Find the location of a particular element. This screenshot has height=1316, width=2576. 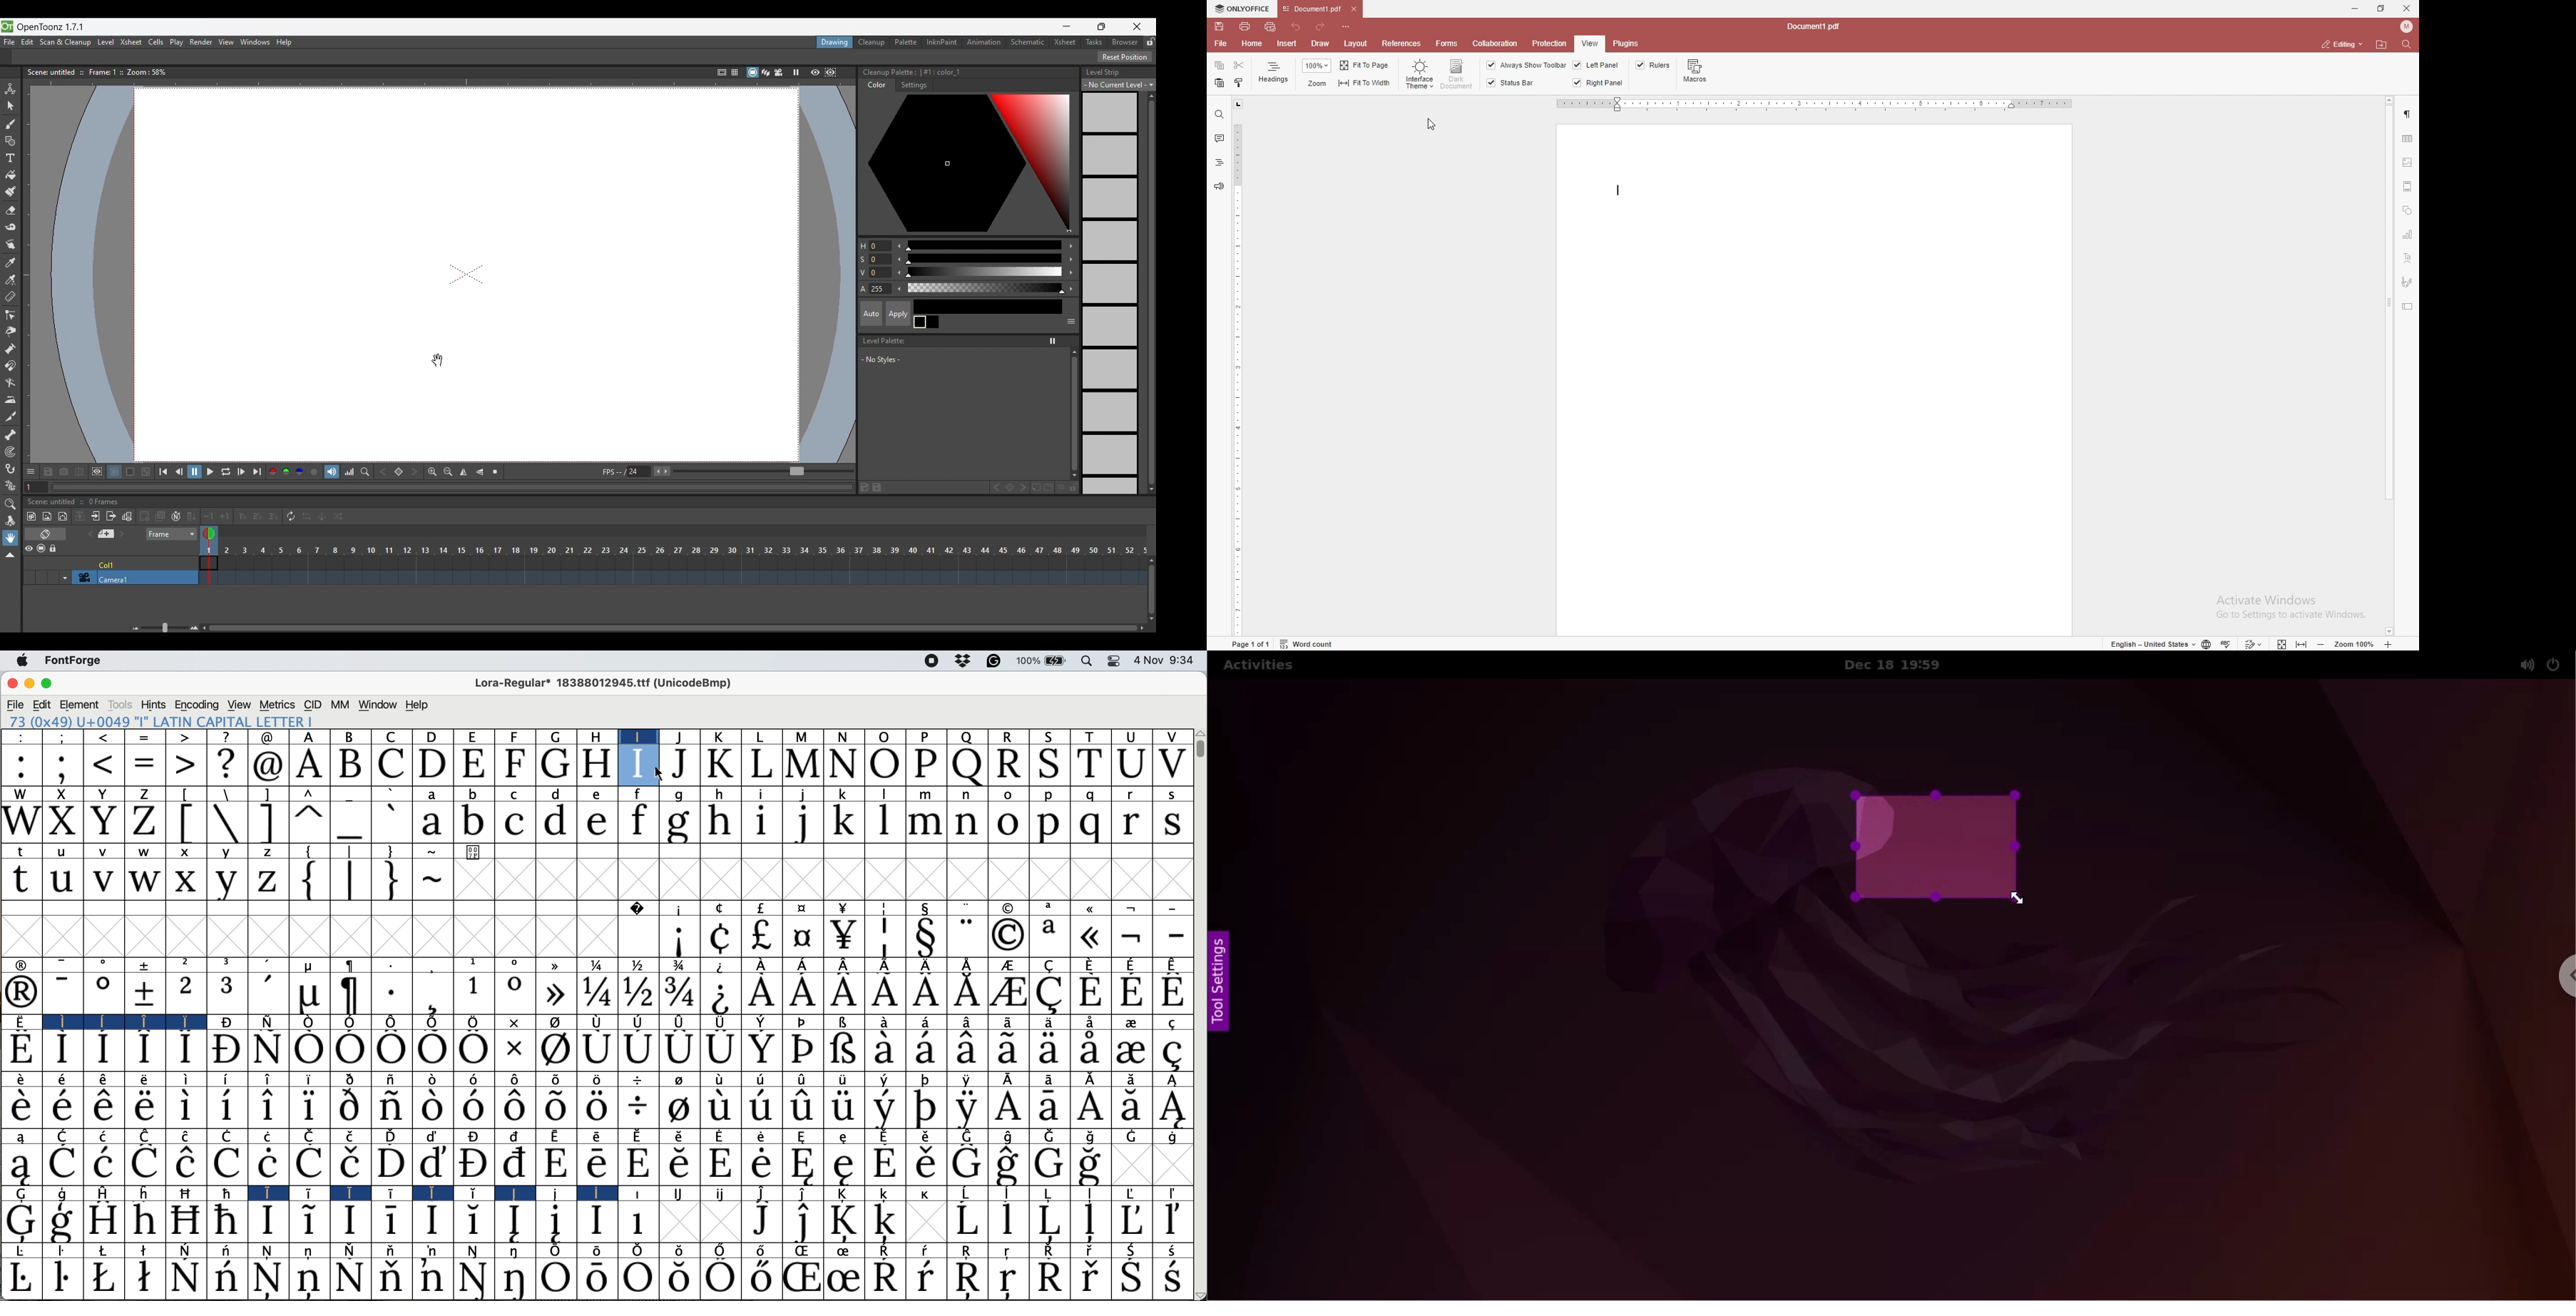

Render is located at coordinates (201, 42).